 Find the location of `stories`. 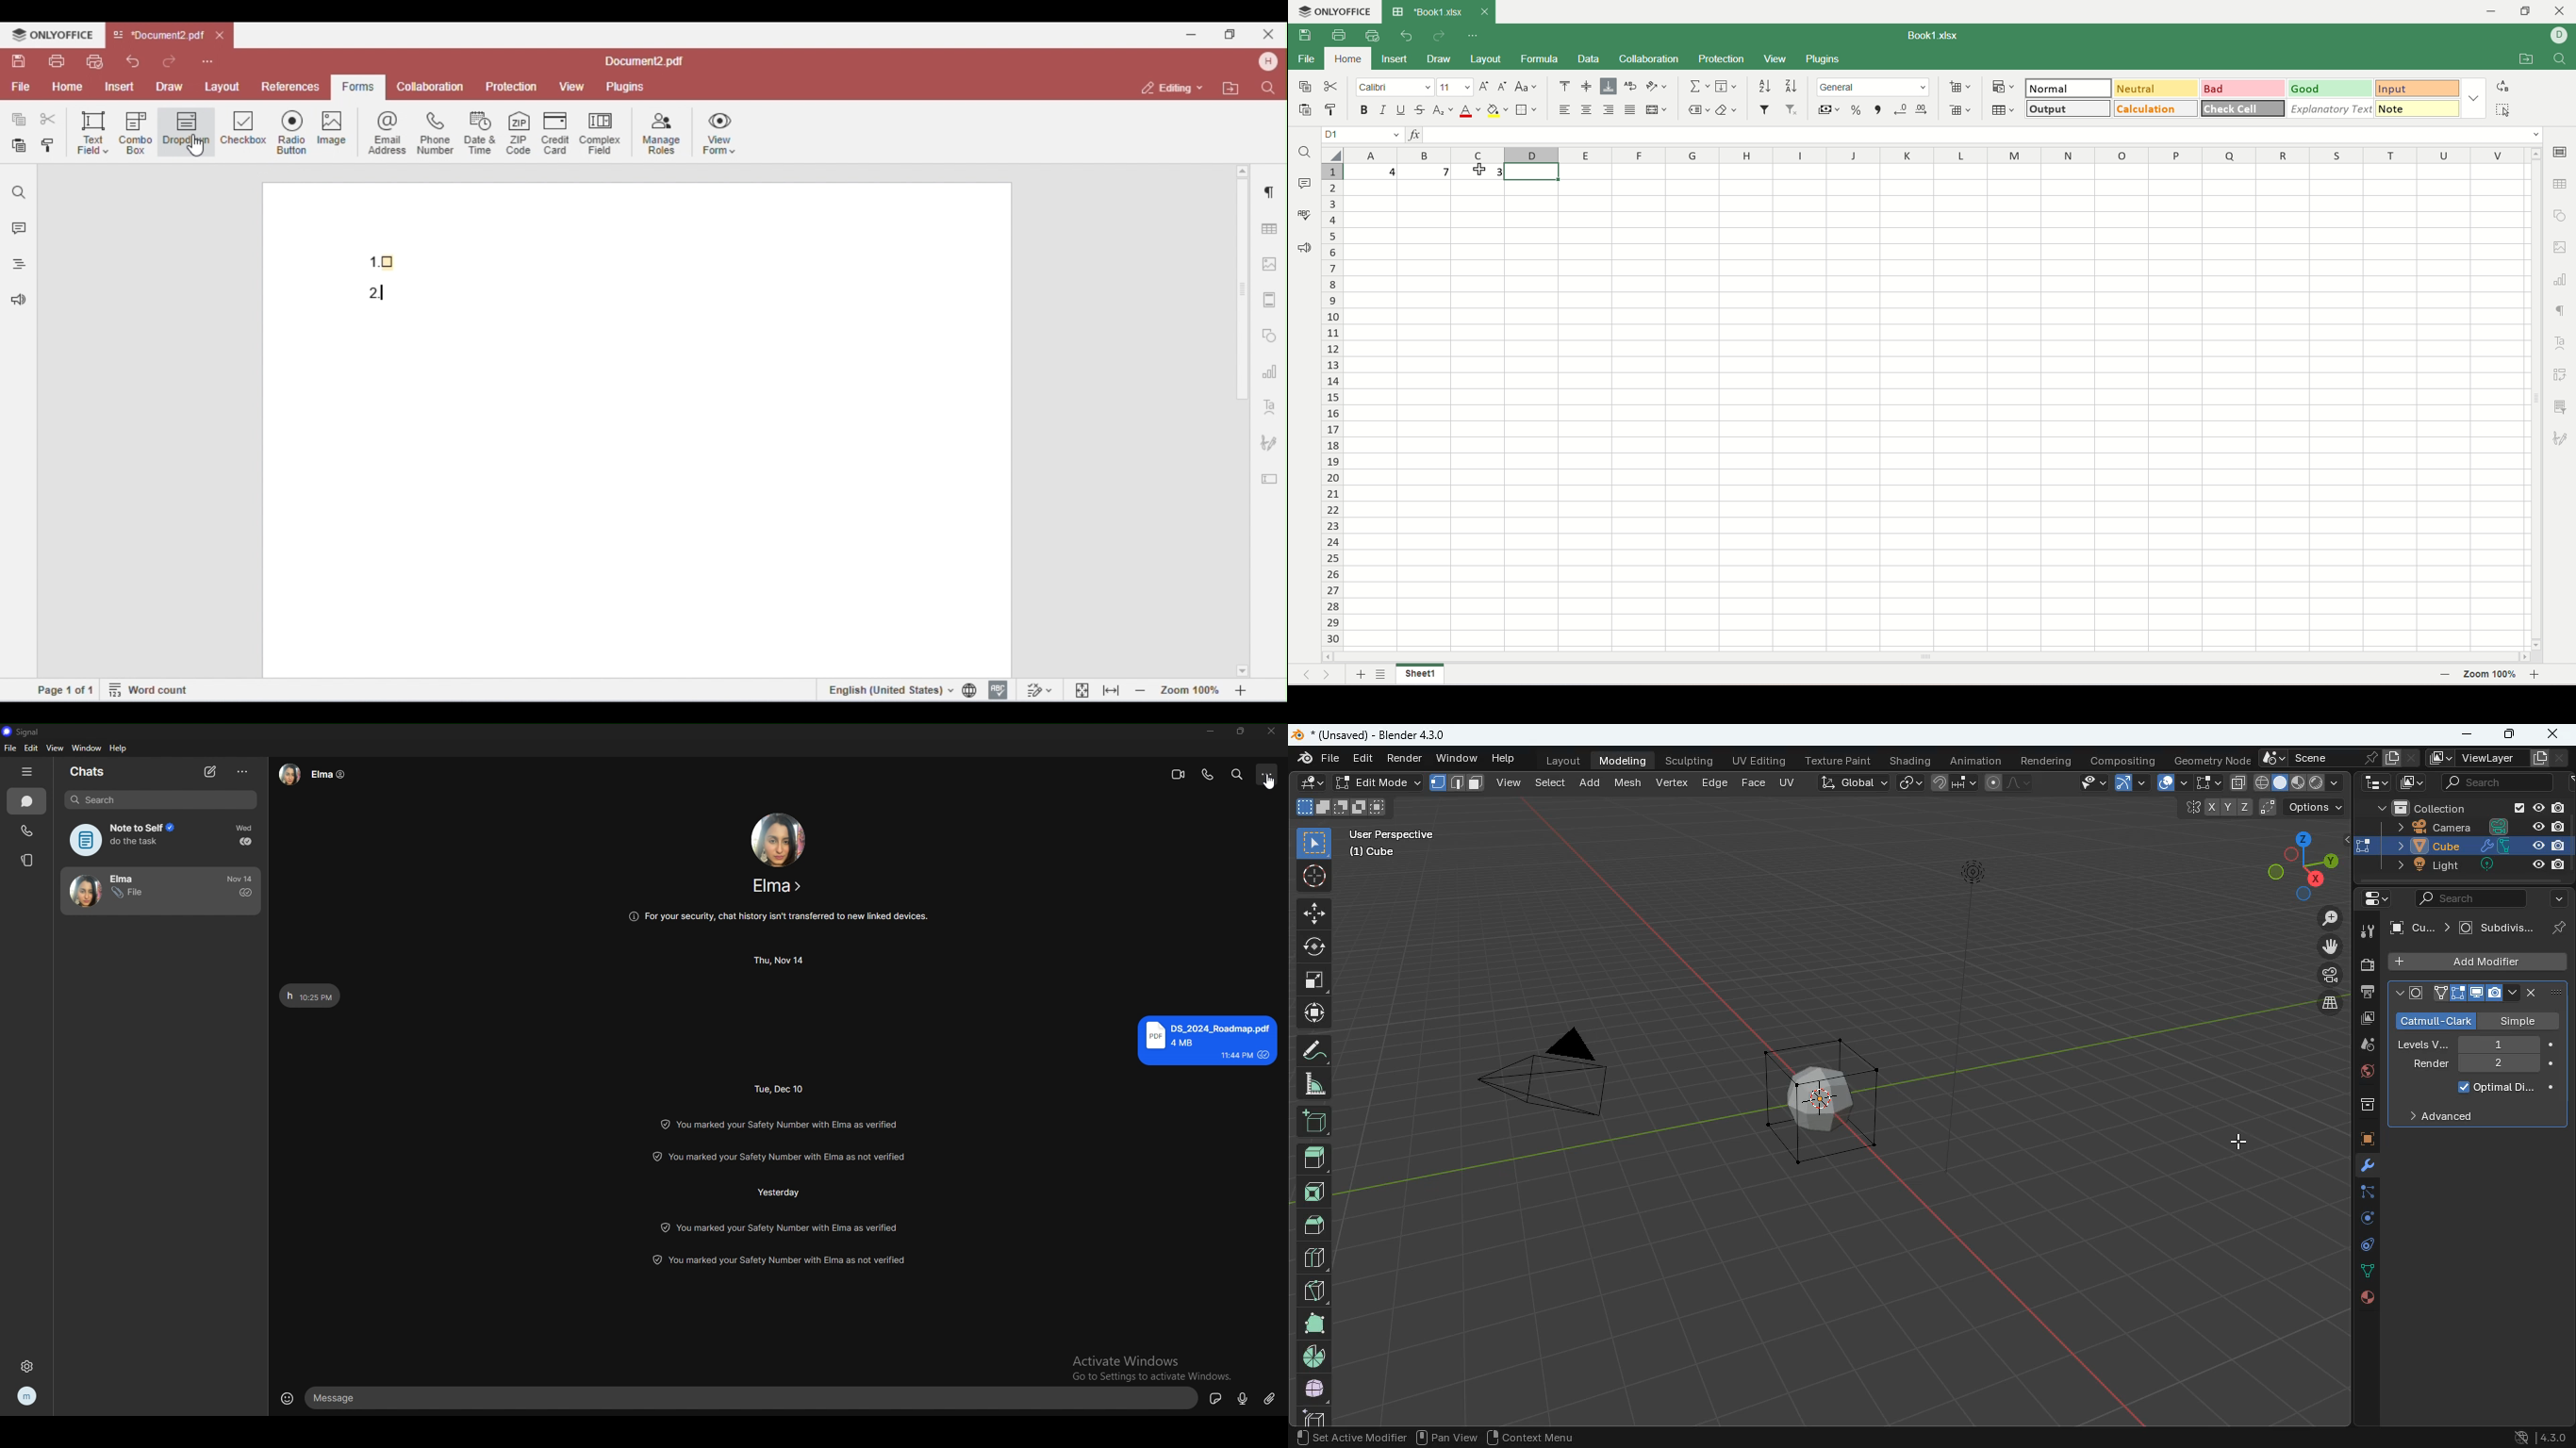

stories is located at coordinates (28, 860).